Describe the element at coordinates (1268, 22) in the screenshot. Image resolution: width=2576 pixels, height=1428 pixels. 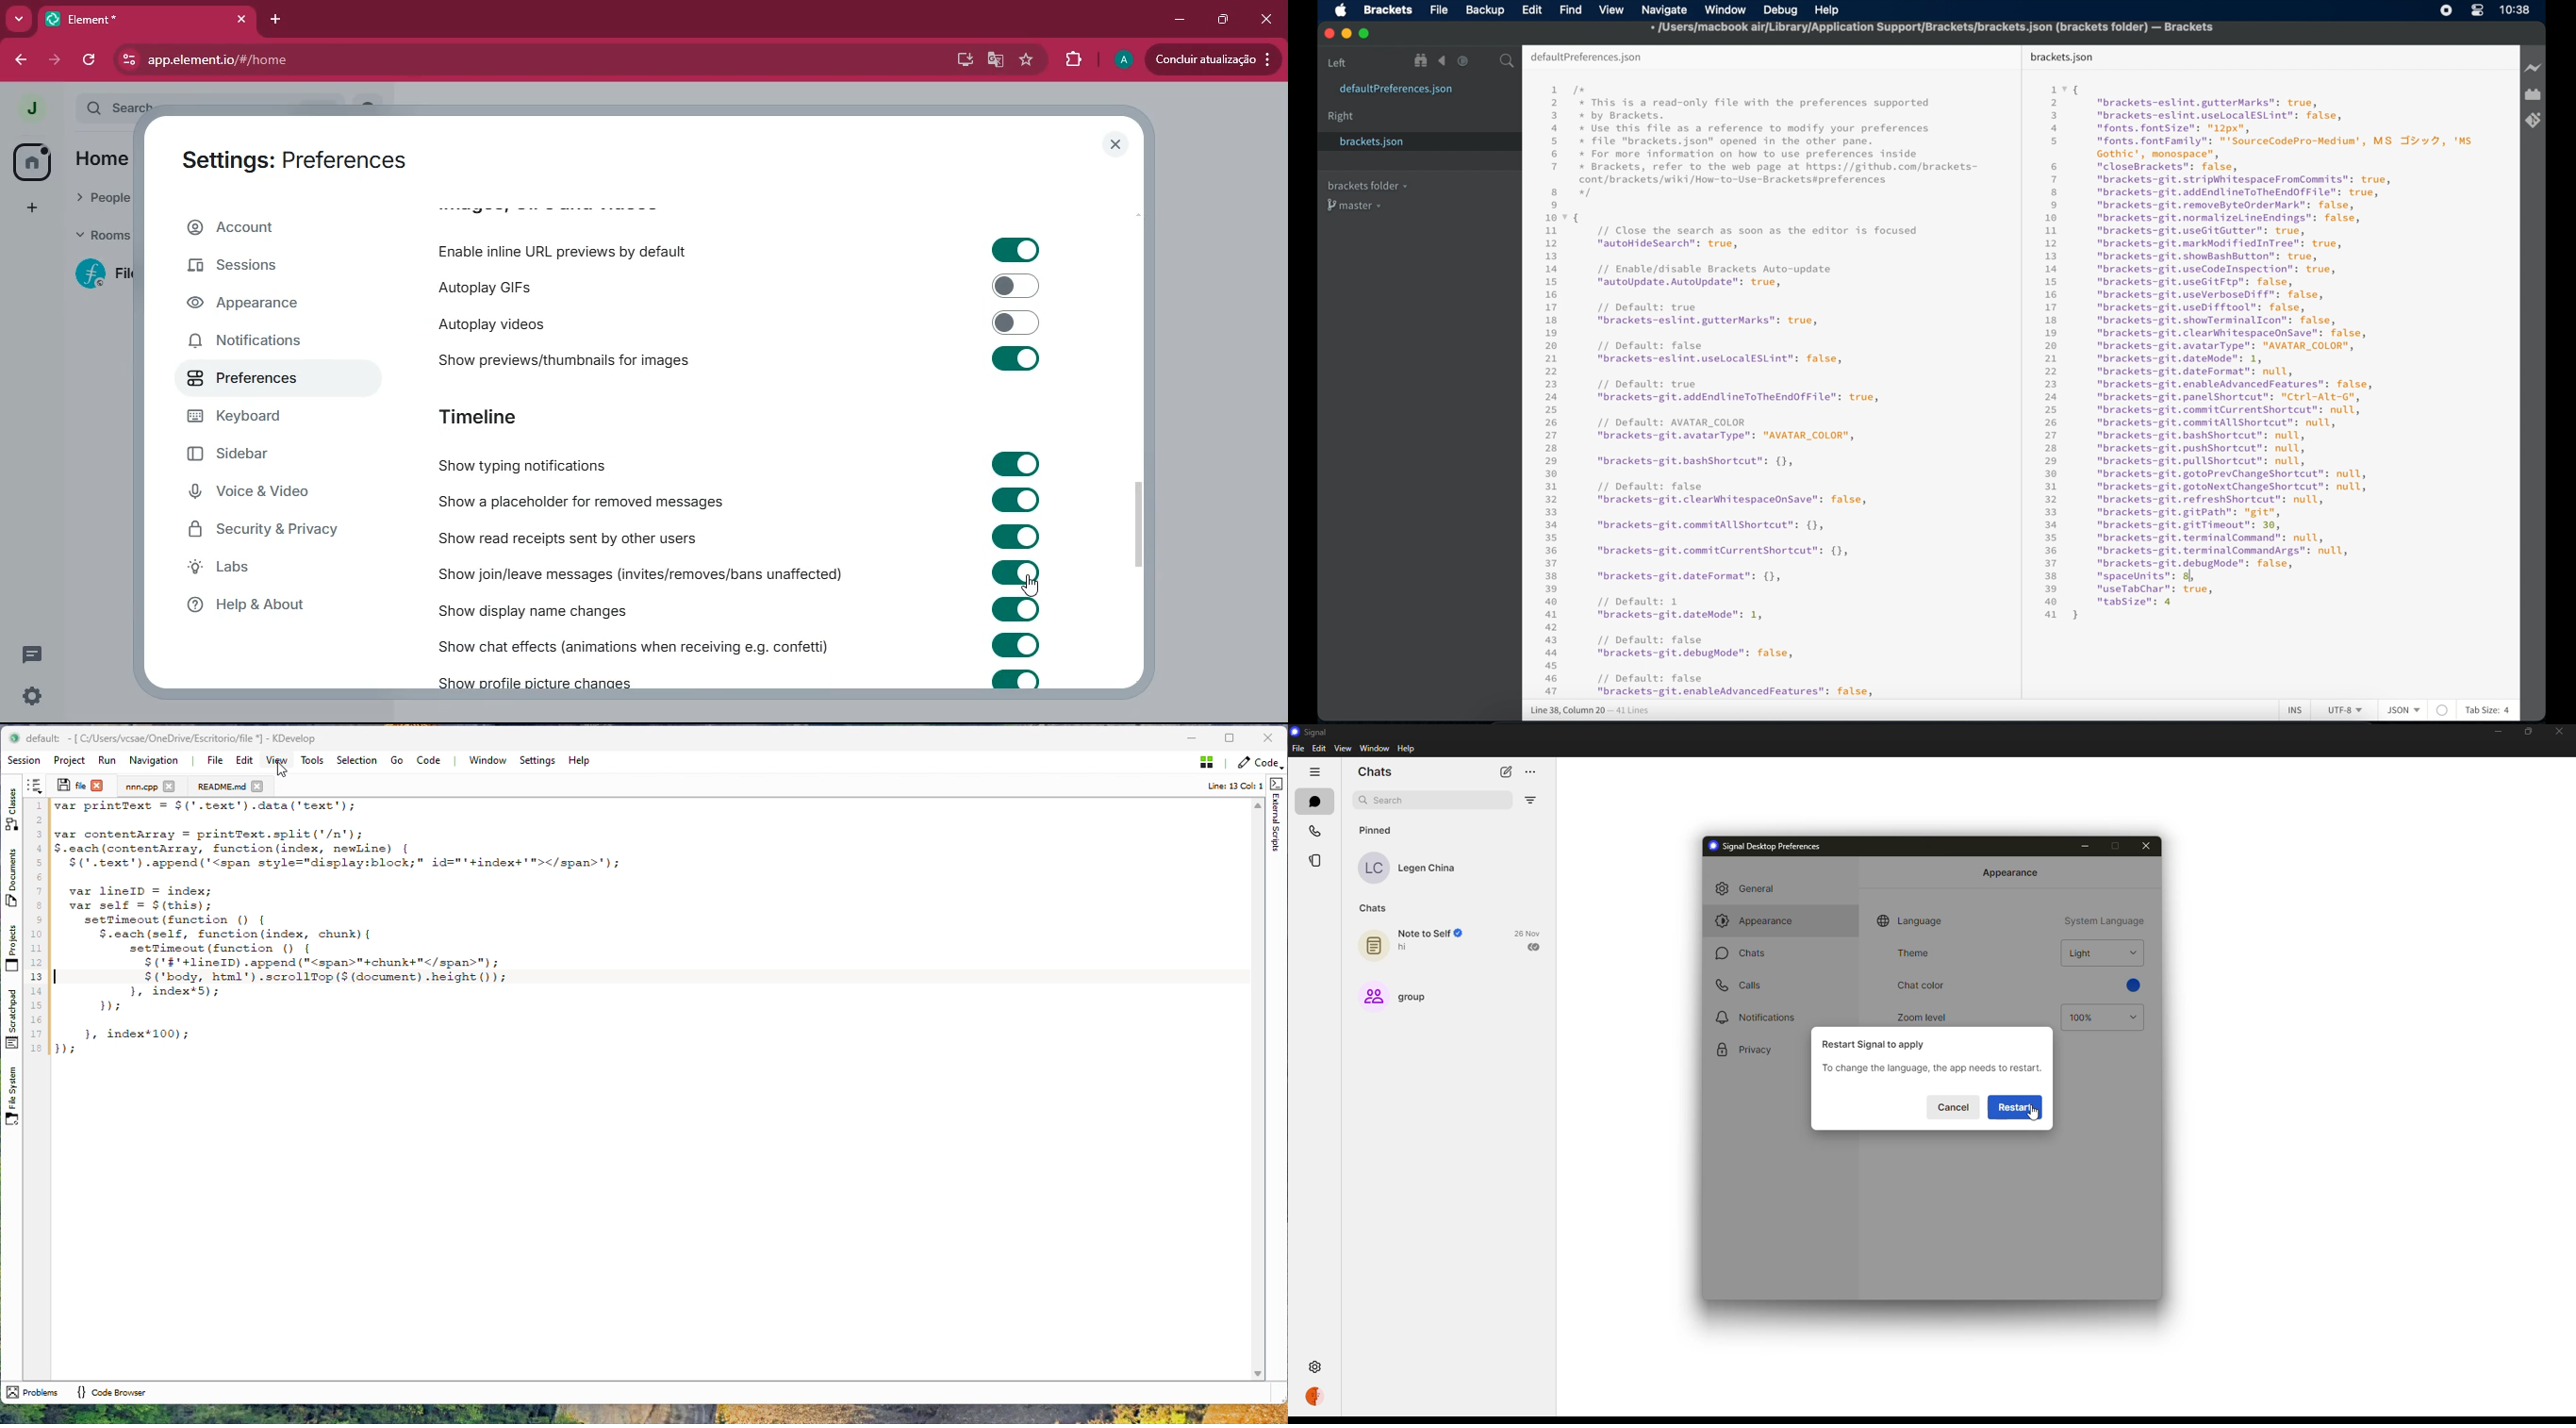
I see `close` at that location.